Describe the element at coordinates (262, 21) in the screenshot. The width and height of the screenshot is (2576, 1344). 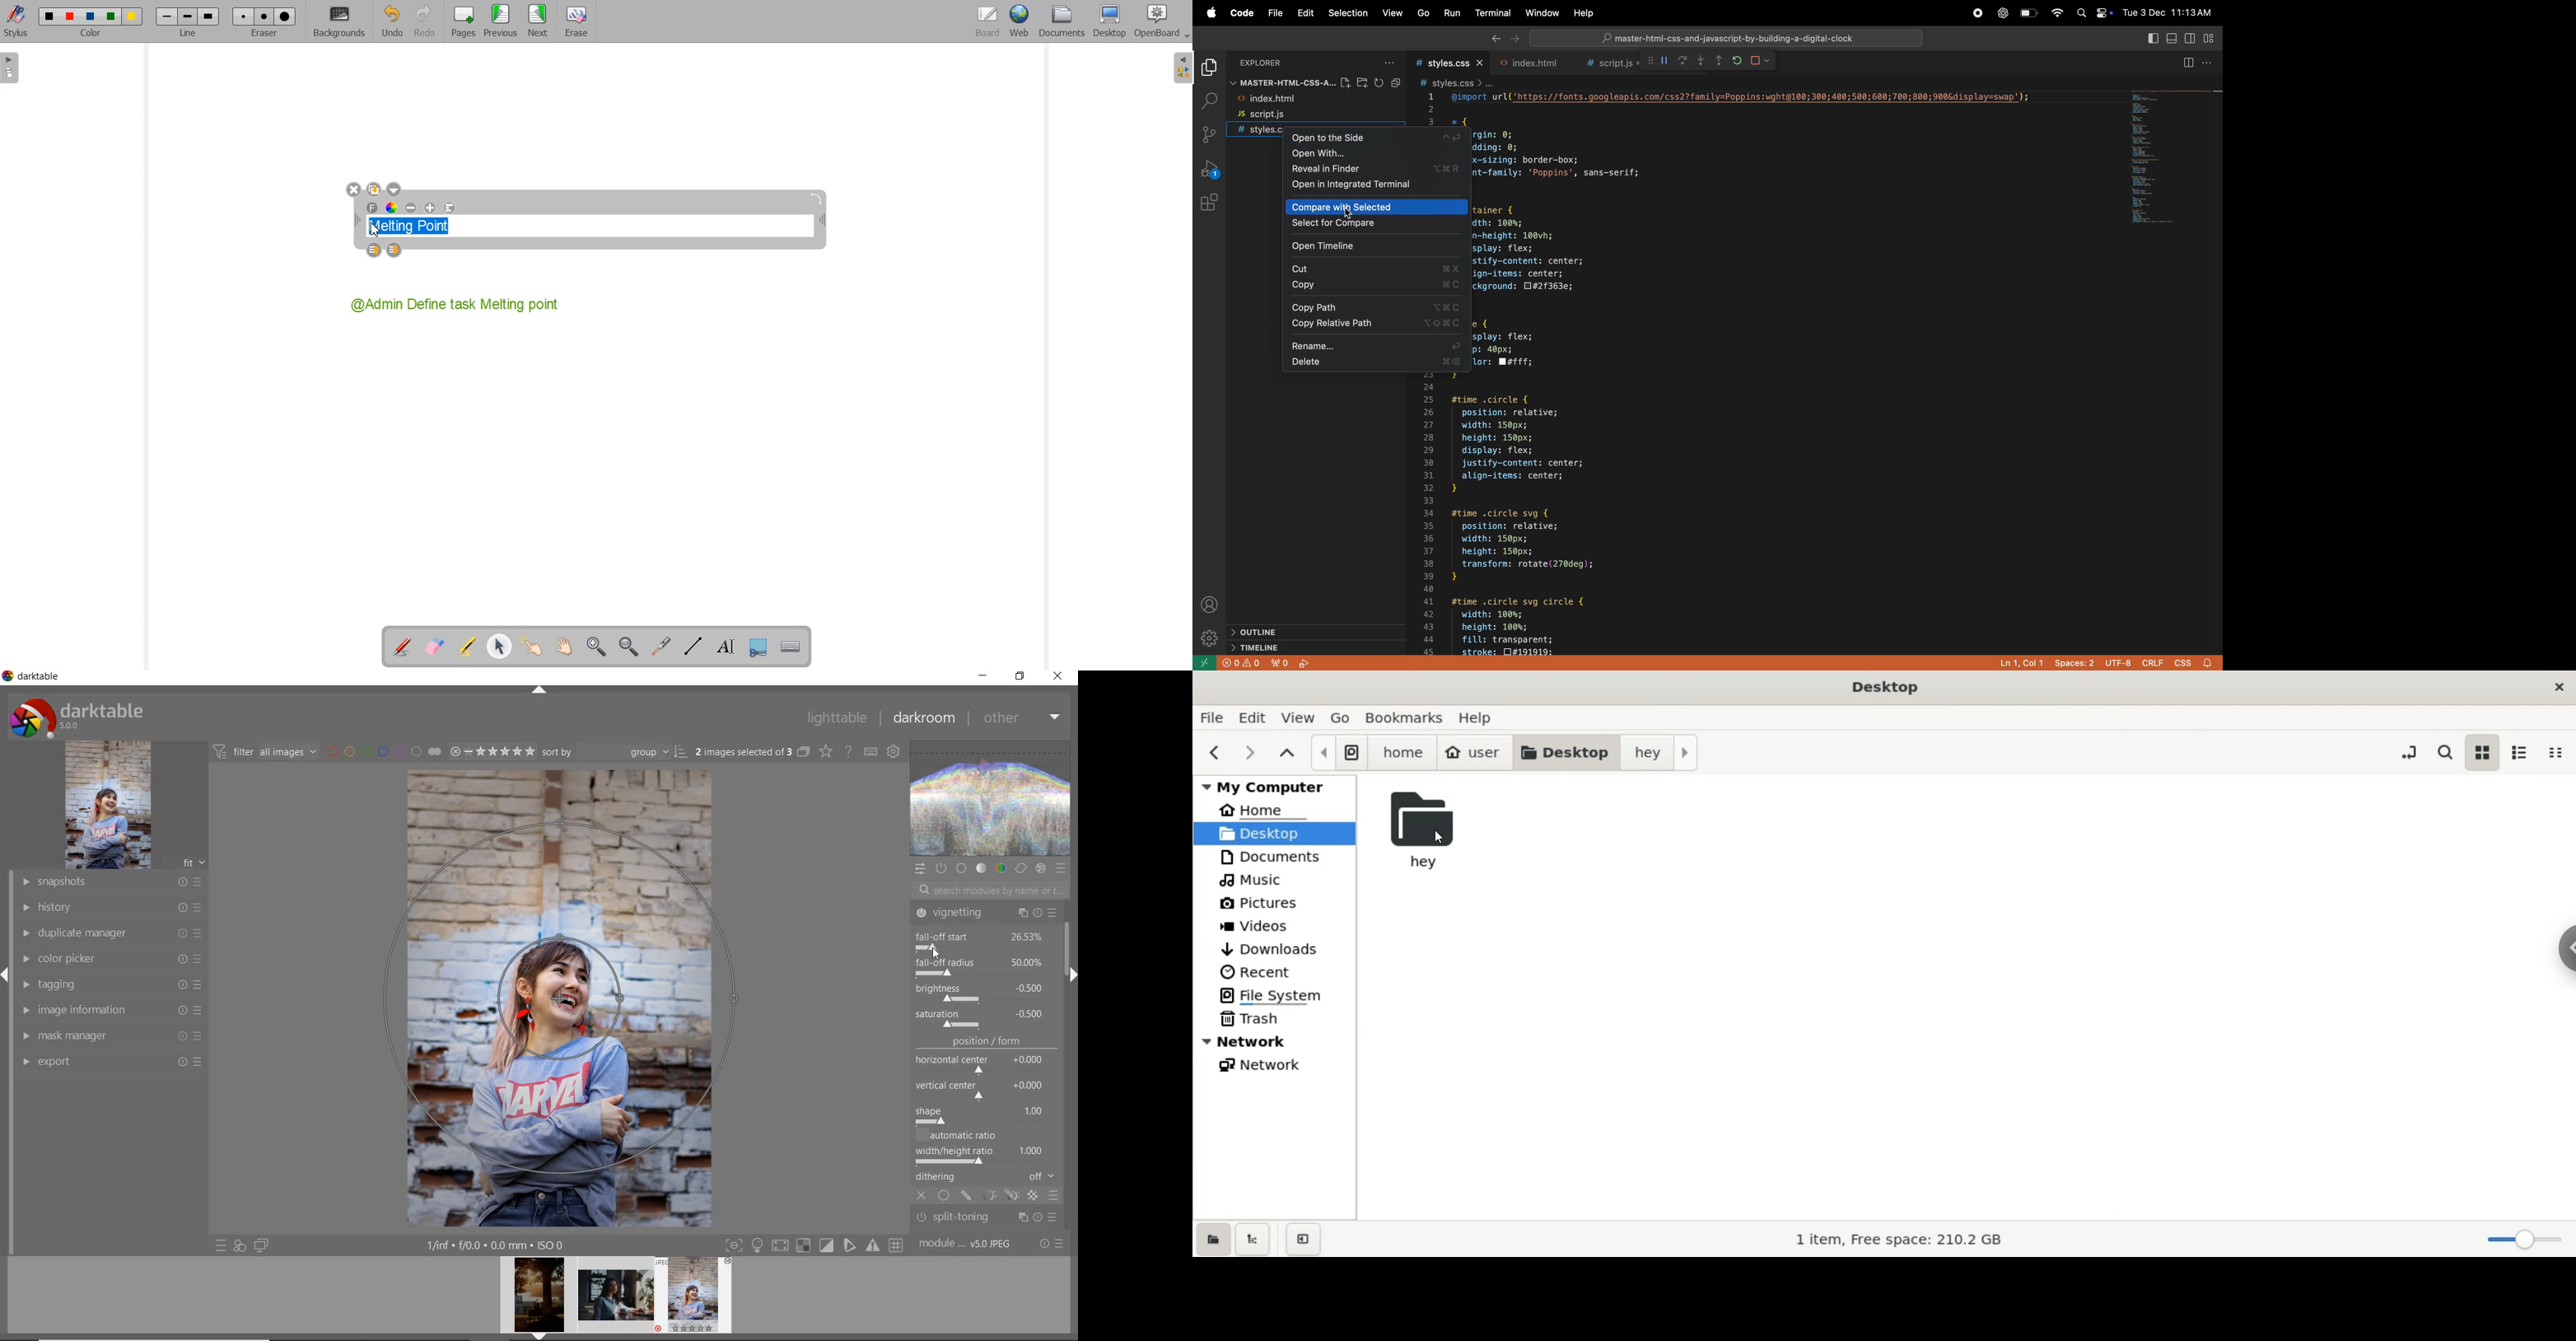
I see `Eraser` at that location.